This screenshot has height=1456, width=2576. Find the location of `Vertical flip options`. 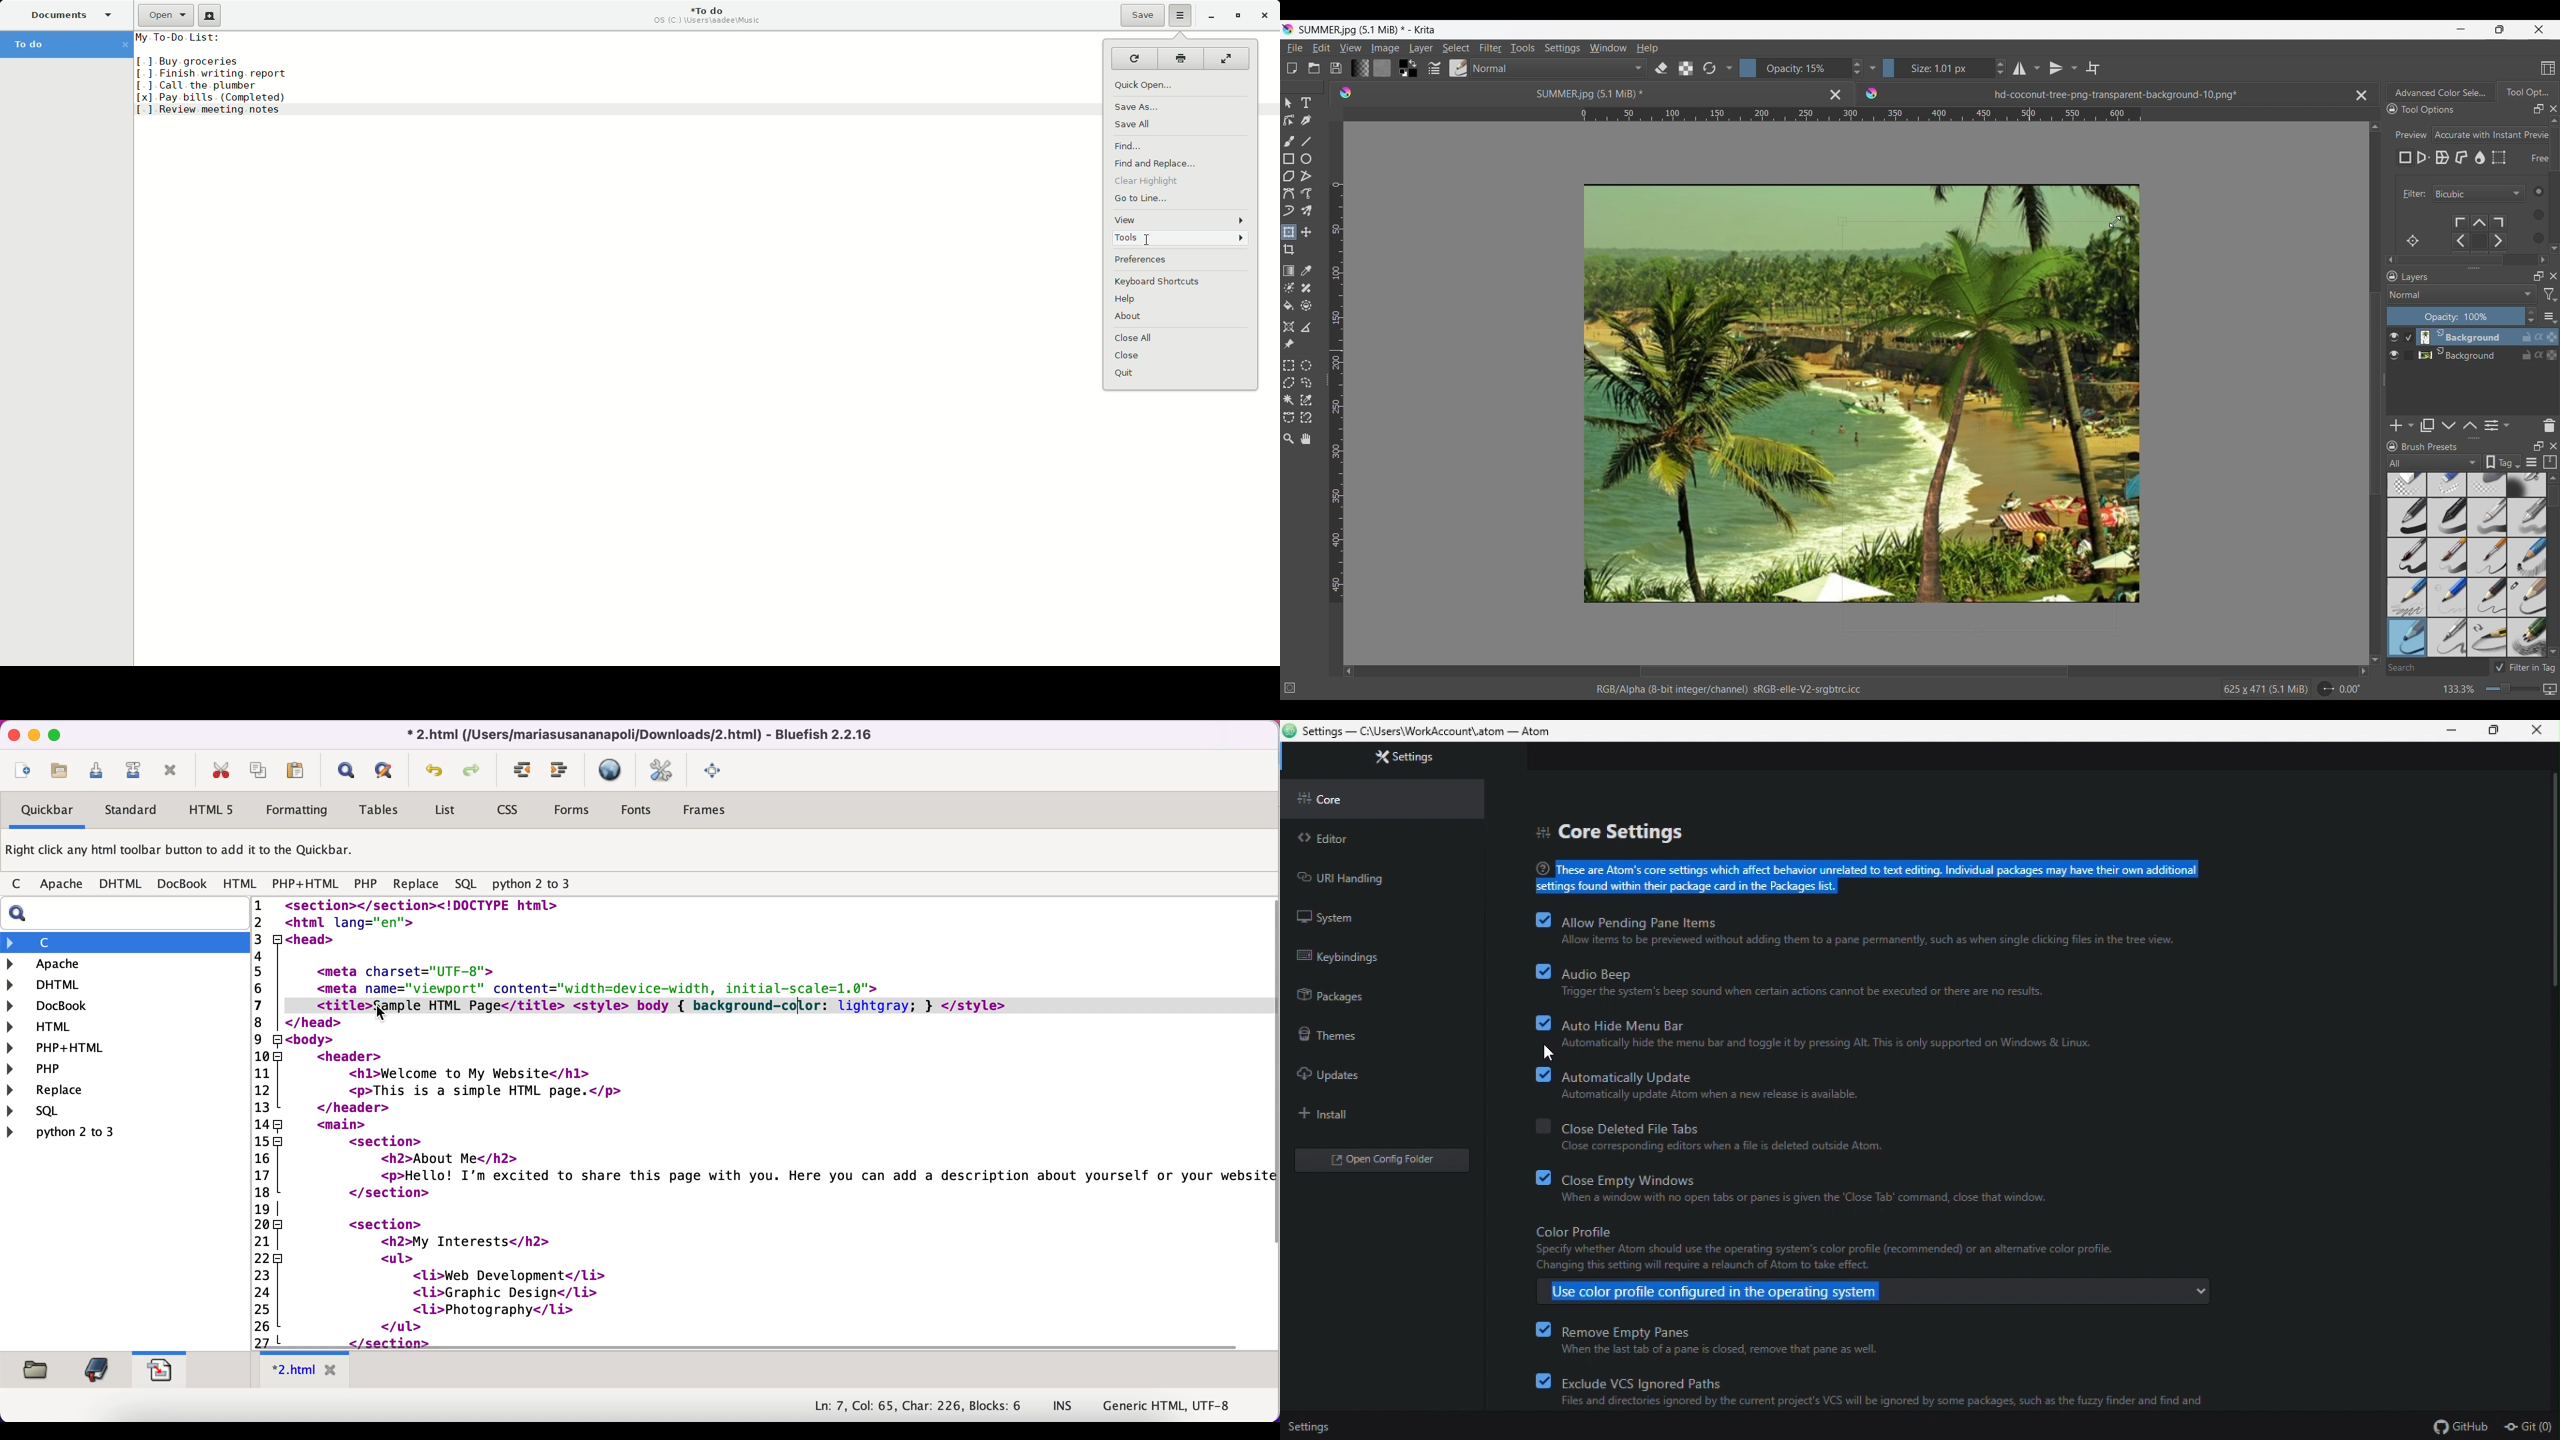

Vertical flip options is located at coordinates (2056, 68).